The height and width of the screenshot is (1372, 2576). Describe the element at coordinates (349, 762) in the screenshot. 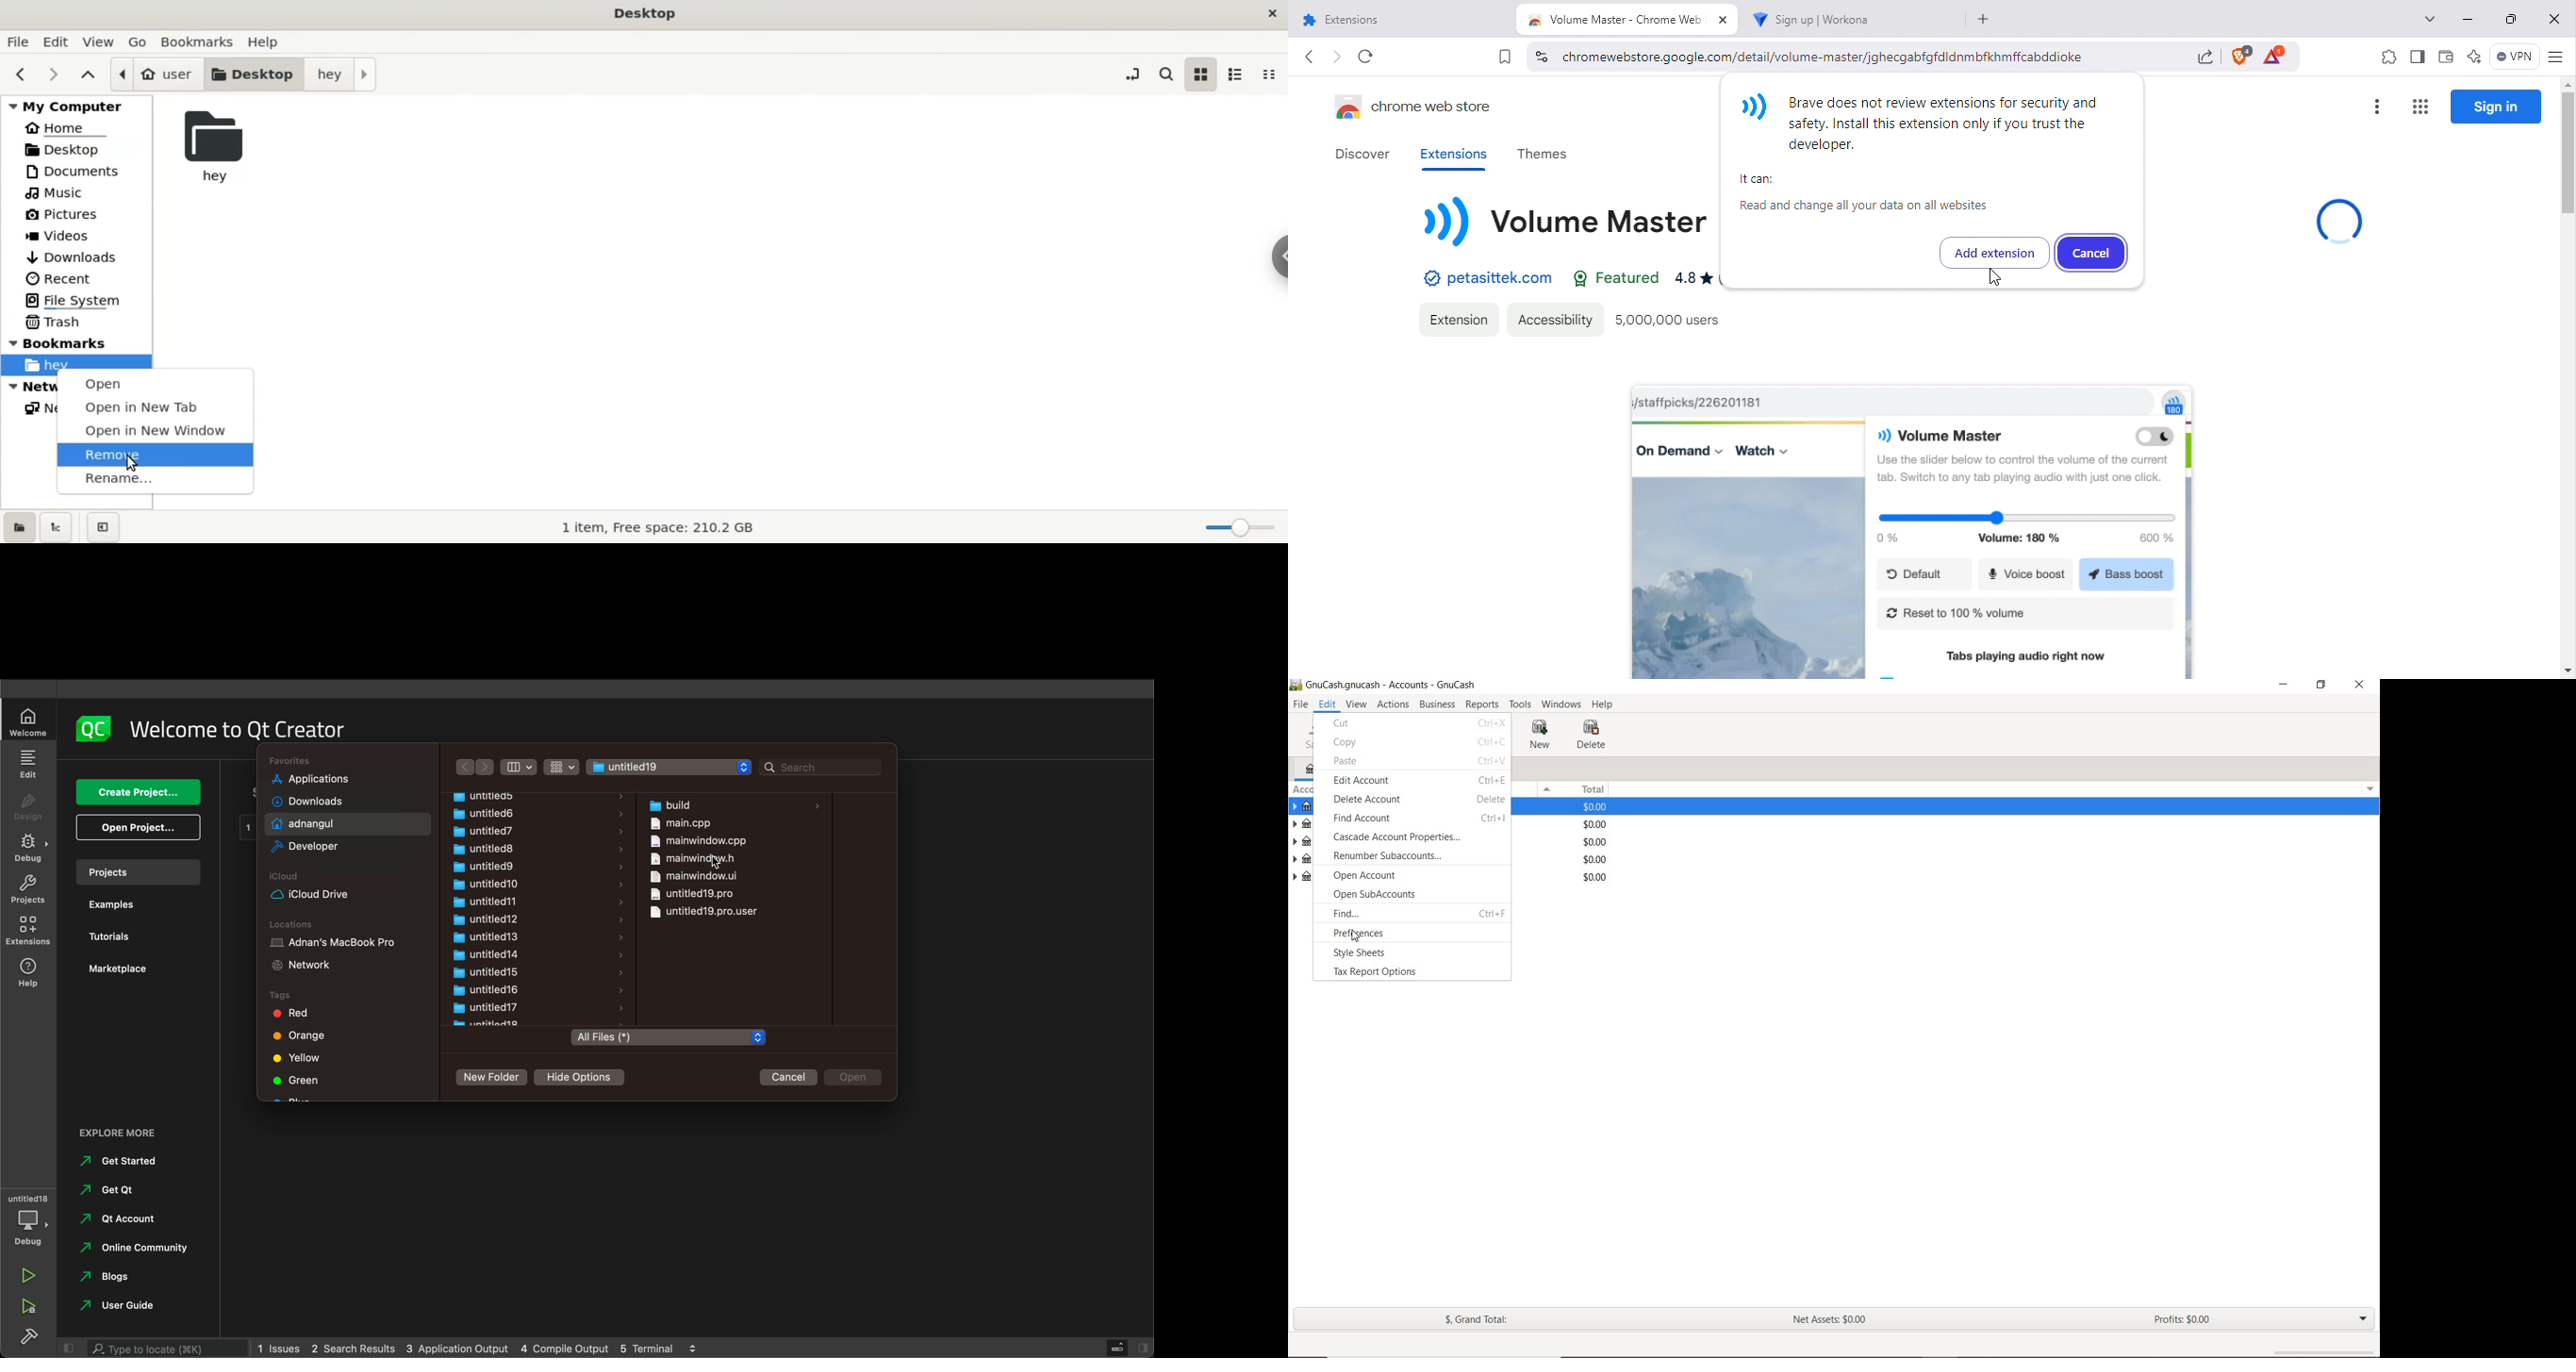

I see `folders` at that location.